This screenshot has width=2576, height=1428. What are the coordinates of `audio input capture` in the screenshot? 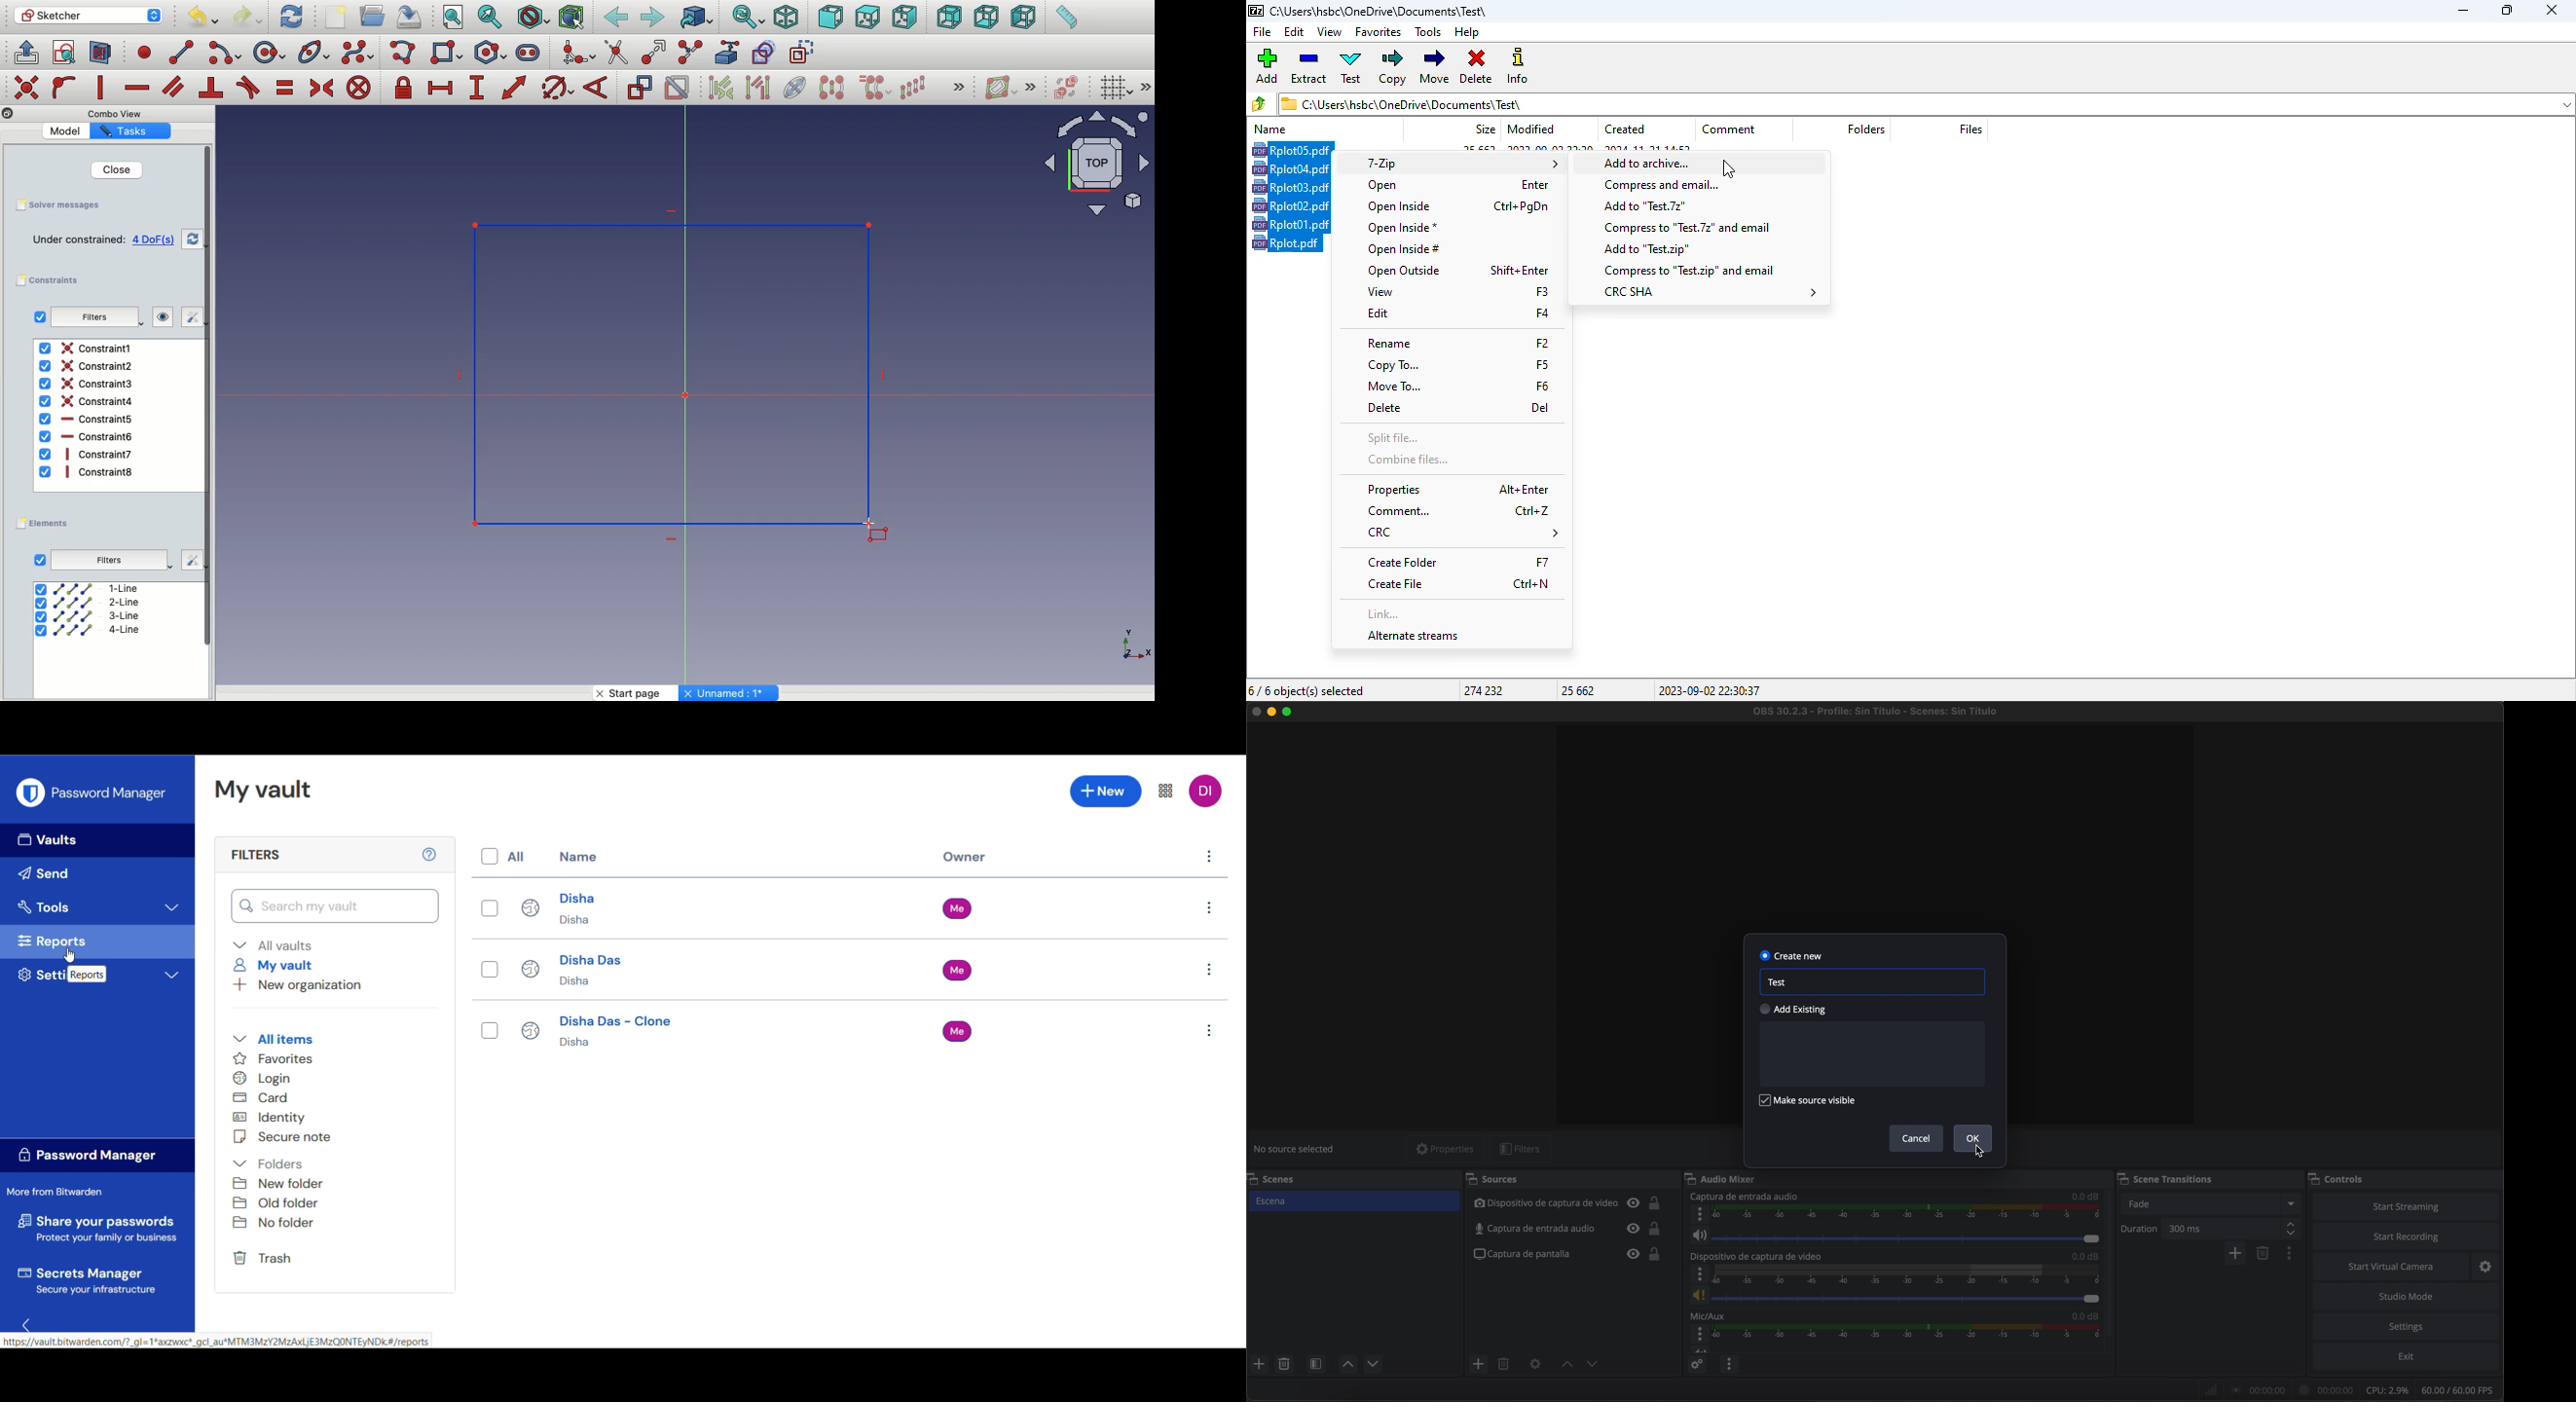 It's located at (1743, 1196).